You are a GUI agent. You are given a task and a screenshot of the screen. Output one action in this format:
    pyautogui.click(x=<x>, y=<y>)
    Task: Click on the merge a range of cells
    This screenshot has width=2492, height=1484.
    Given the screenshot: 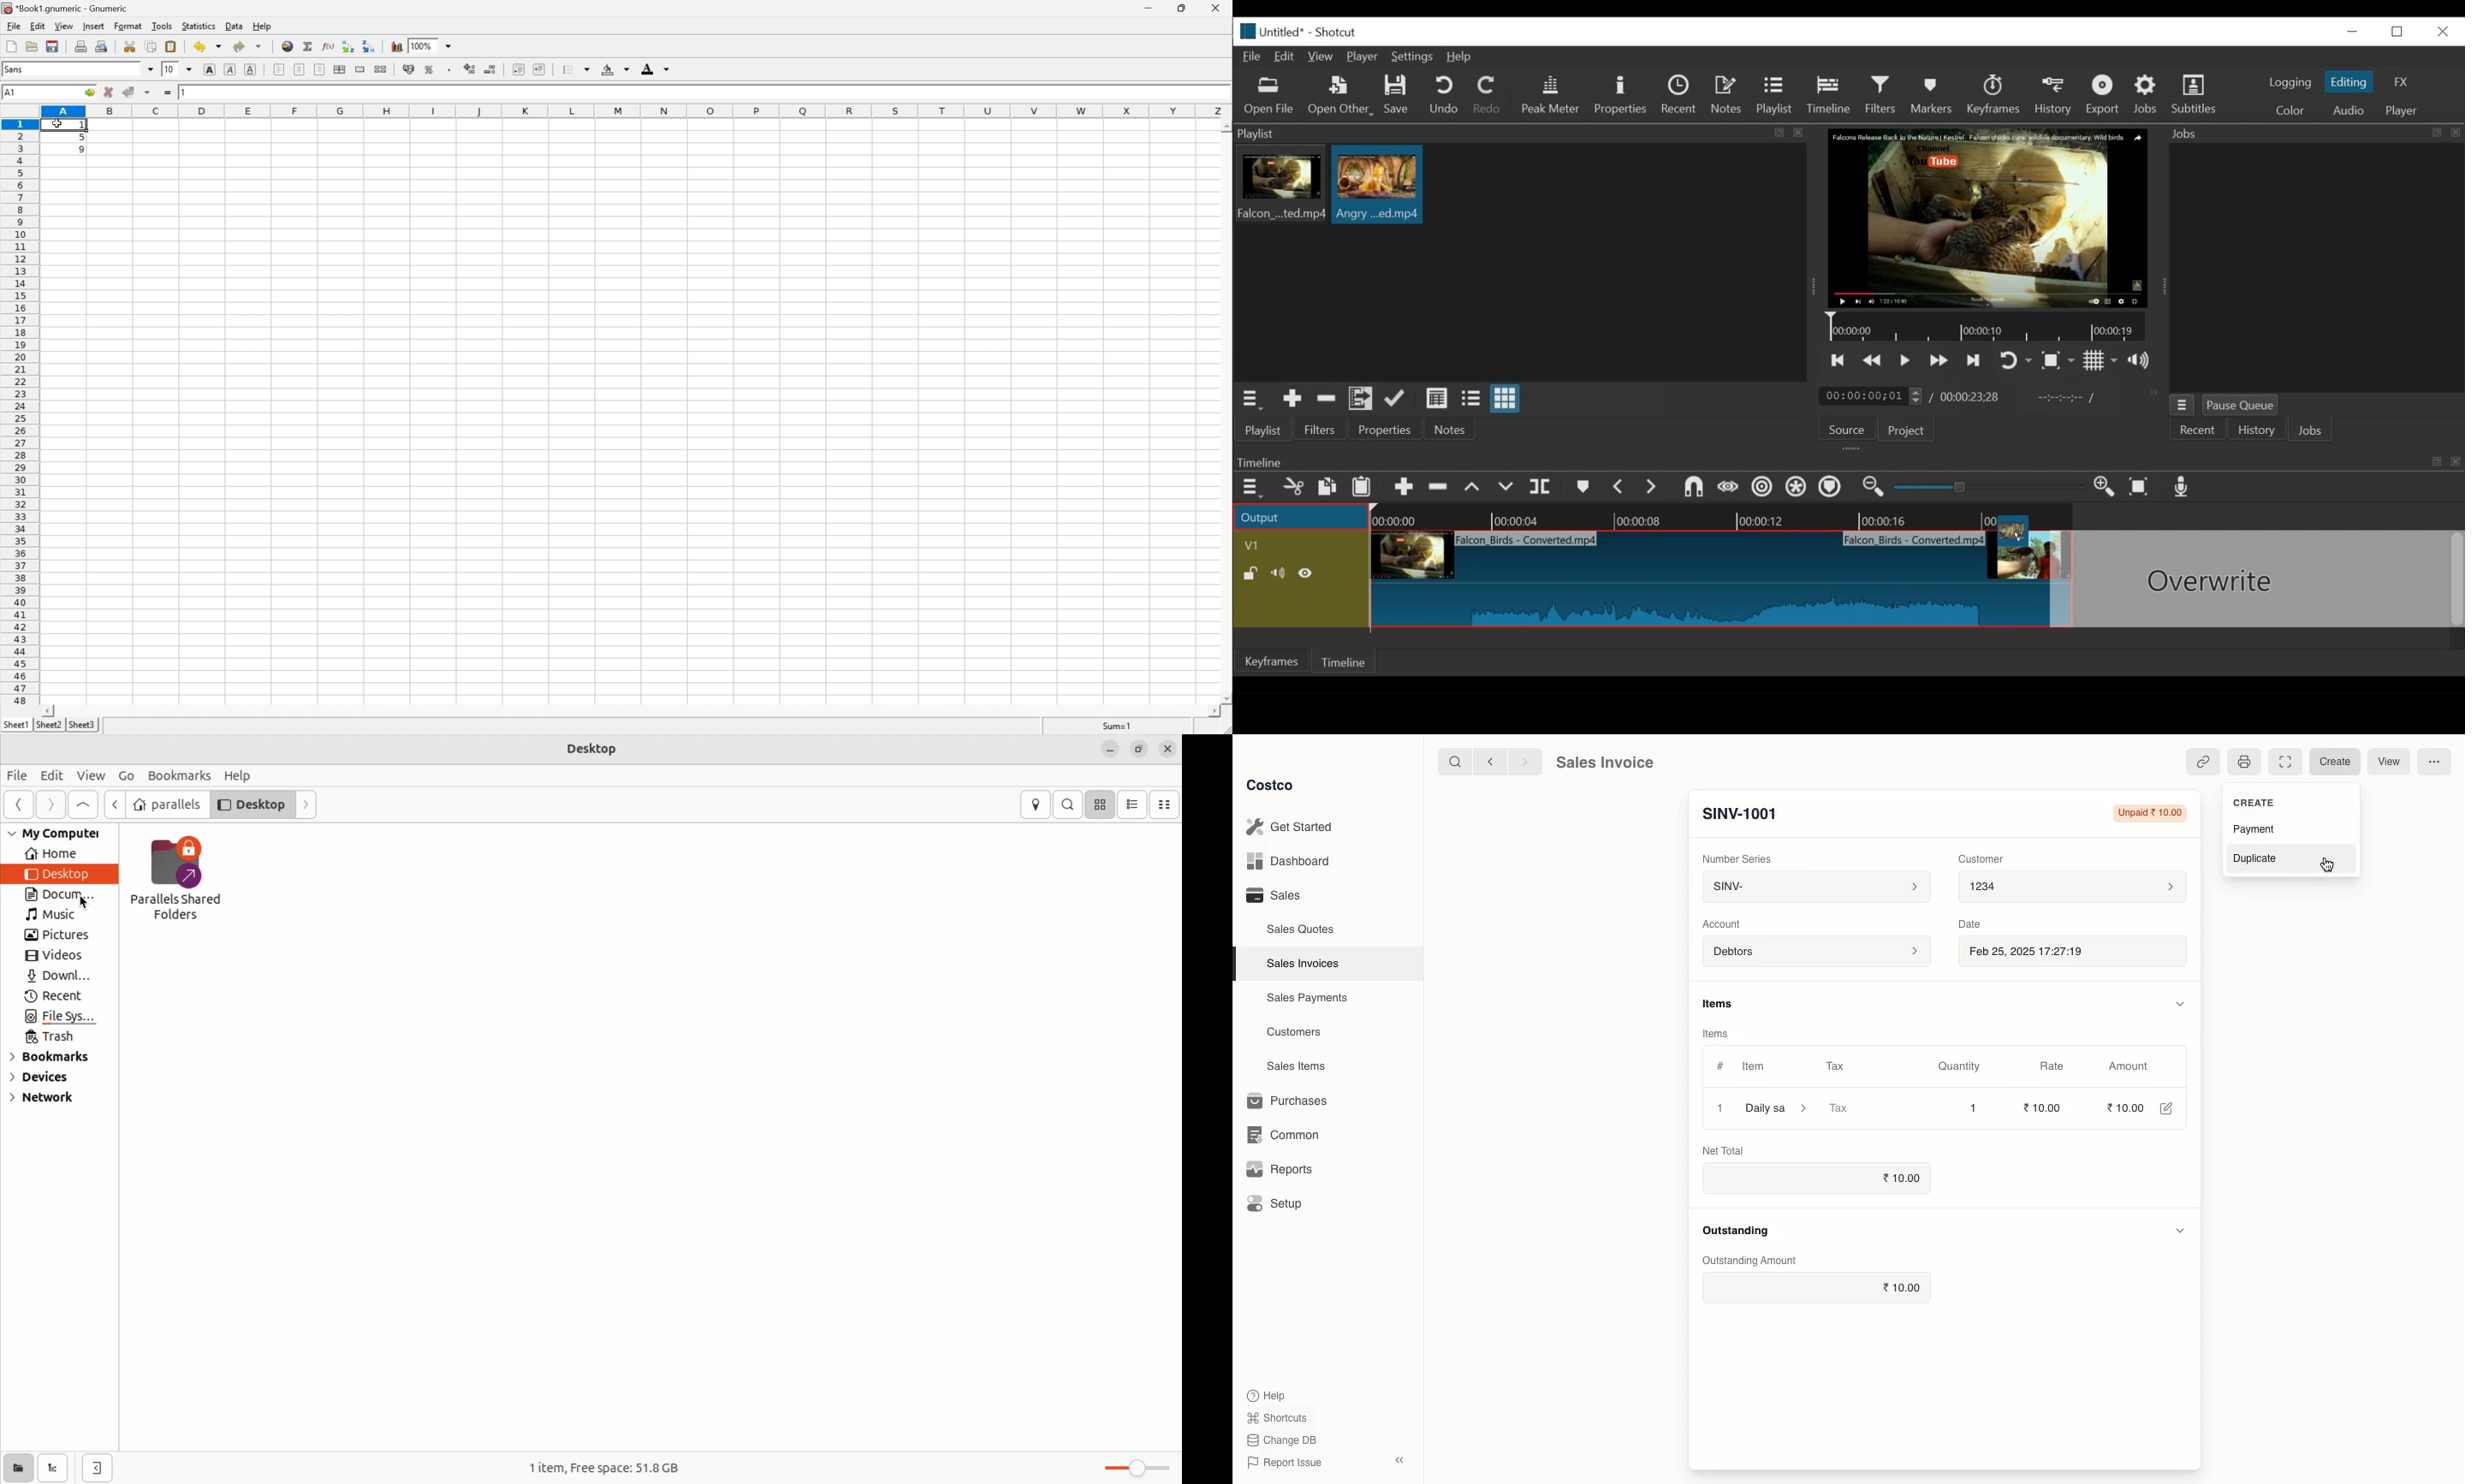 What is the action you would take?
    pyautogui.click(x=363, y=69)
    